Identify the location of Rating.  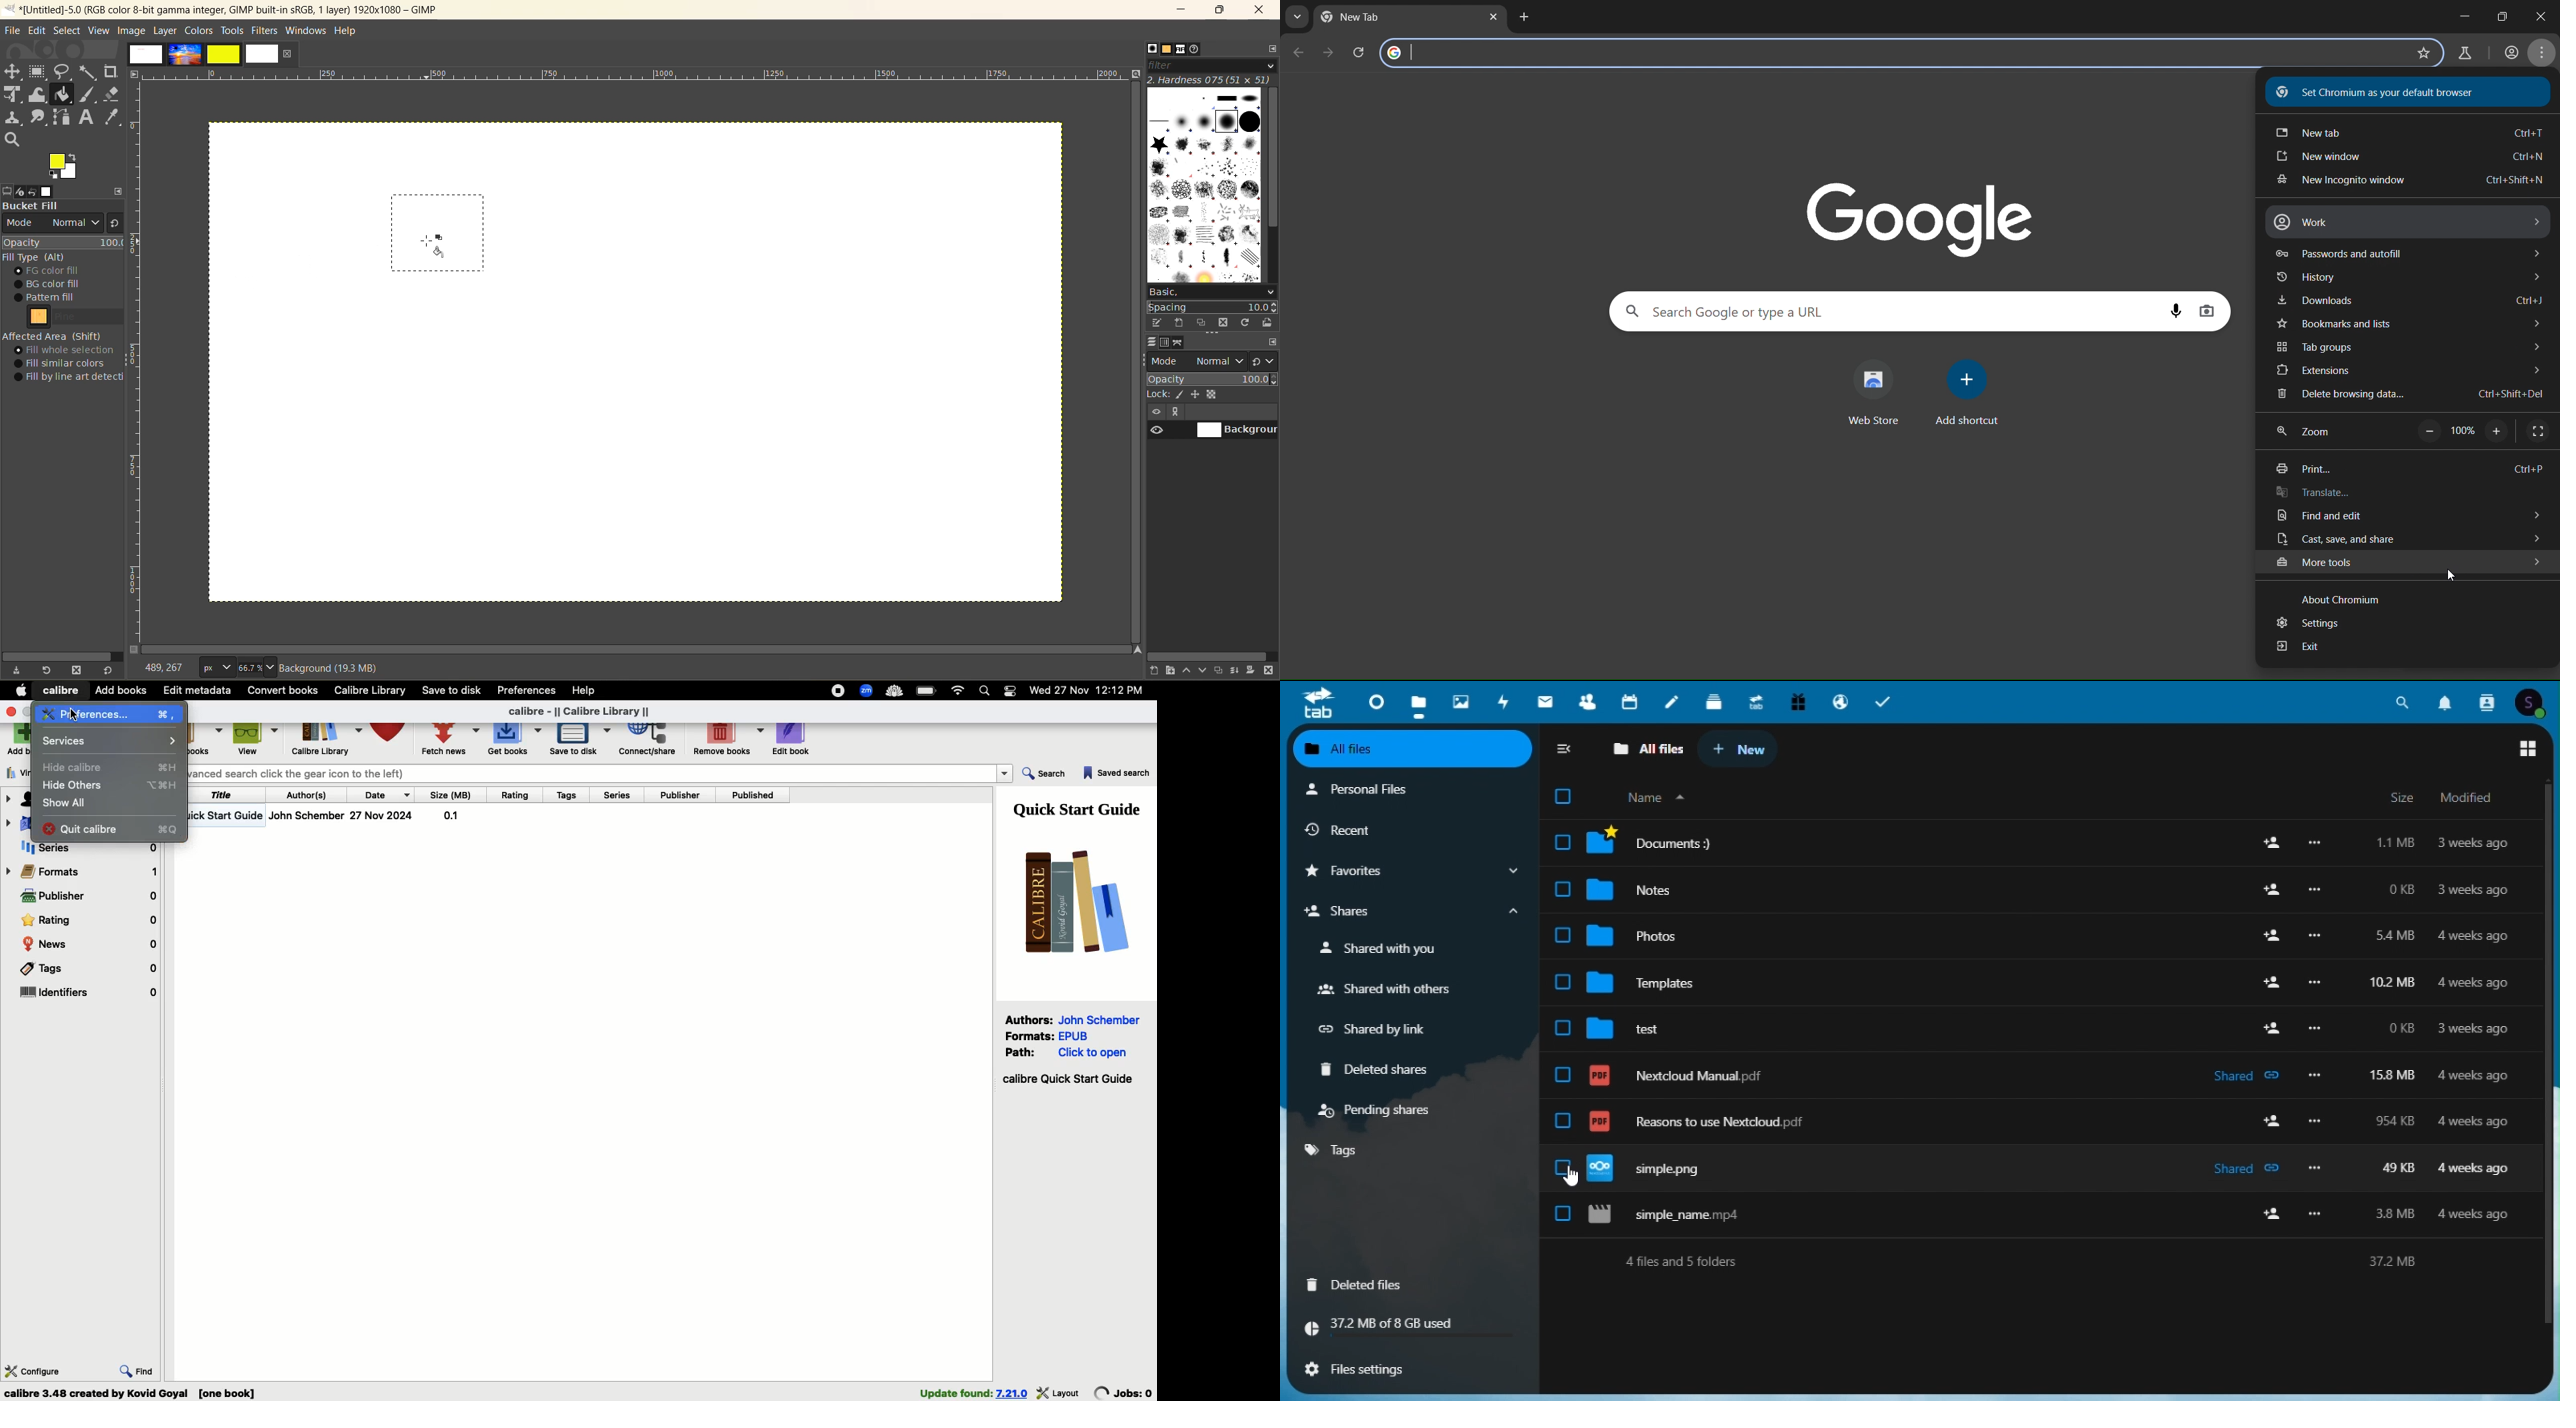
(513, 795).